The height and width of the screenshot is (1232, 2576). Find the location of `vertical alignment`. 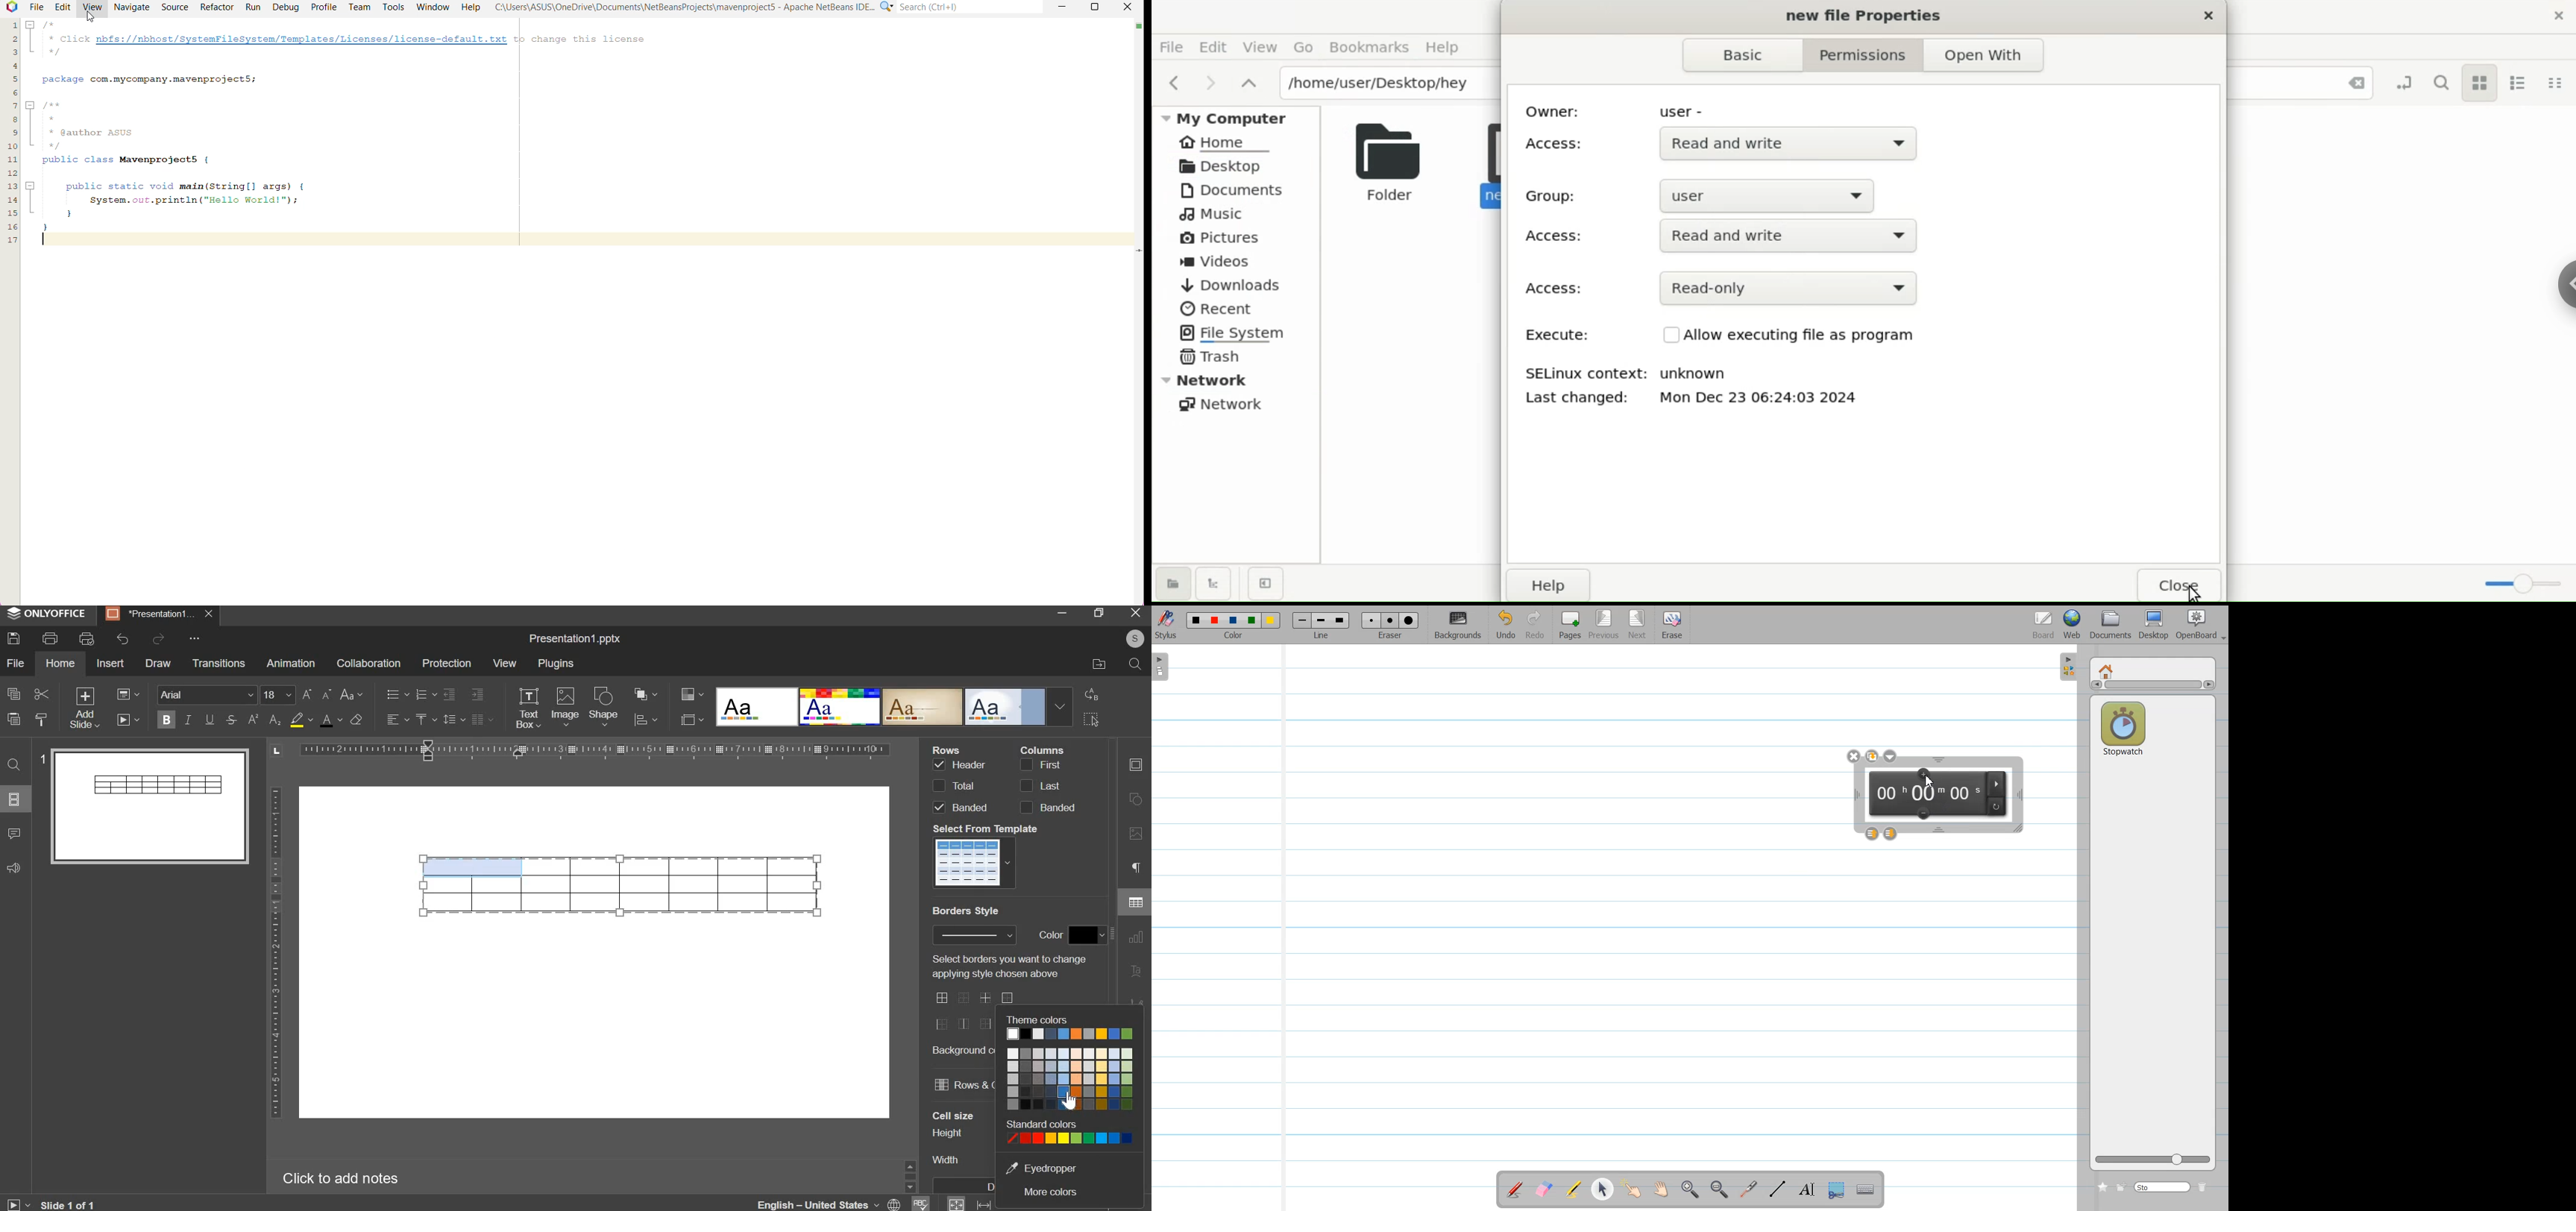

vertical alignment is located at coordinates (425, 719).